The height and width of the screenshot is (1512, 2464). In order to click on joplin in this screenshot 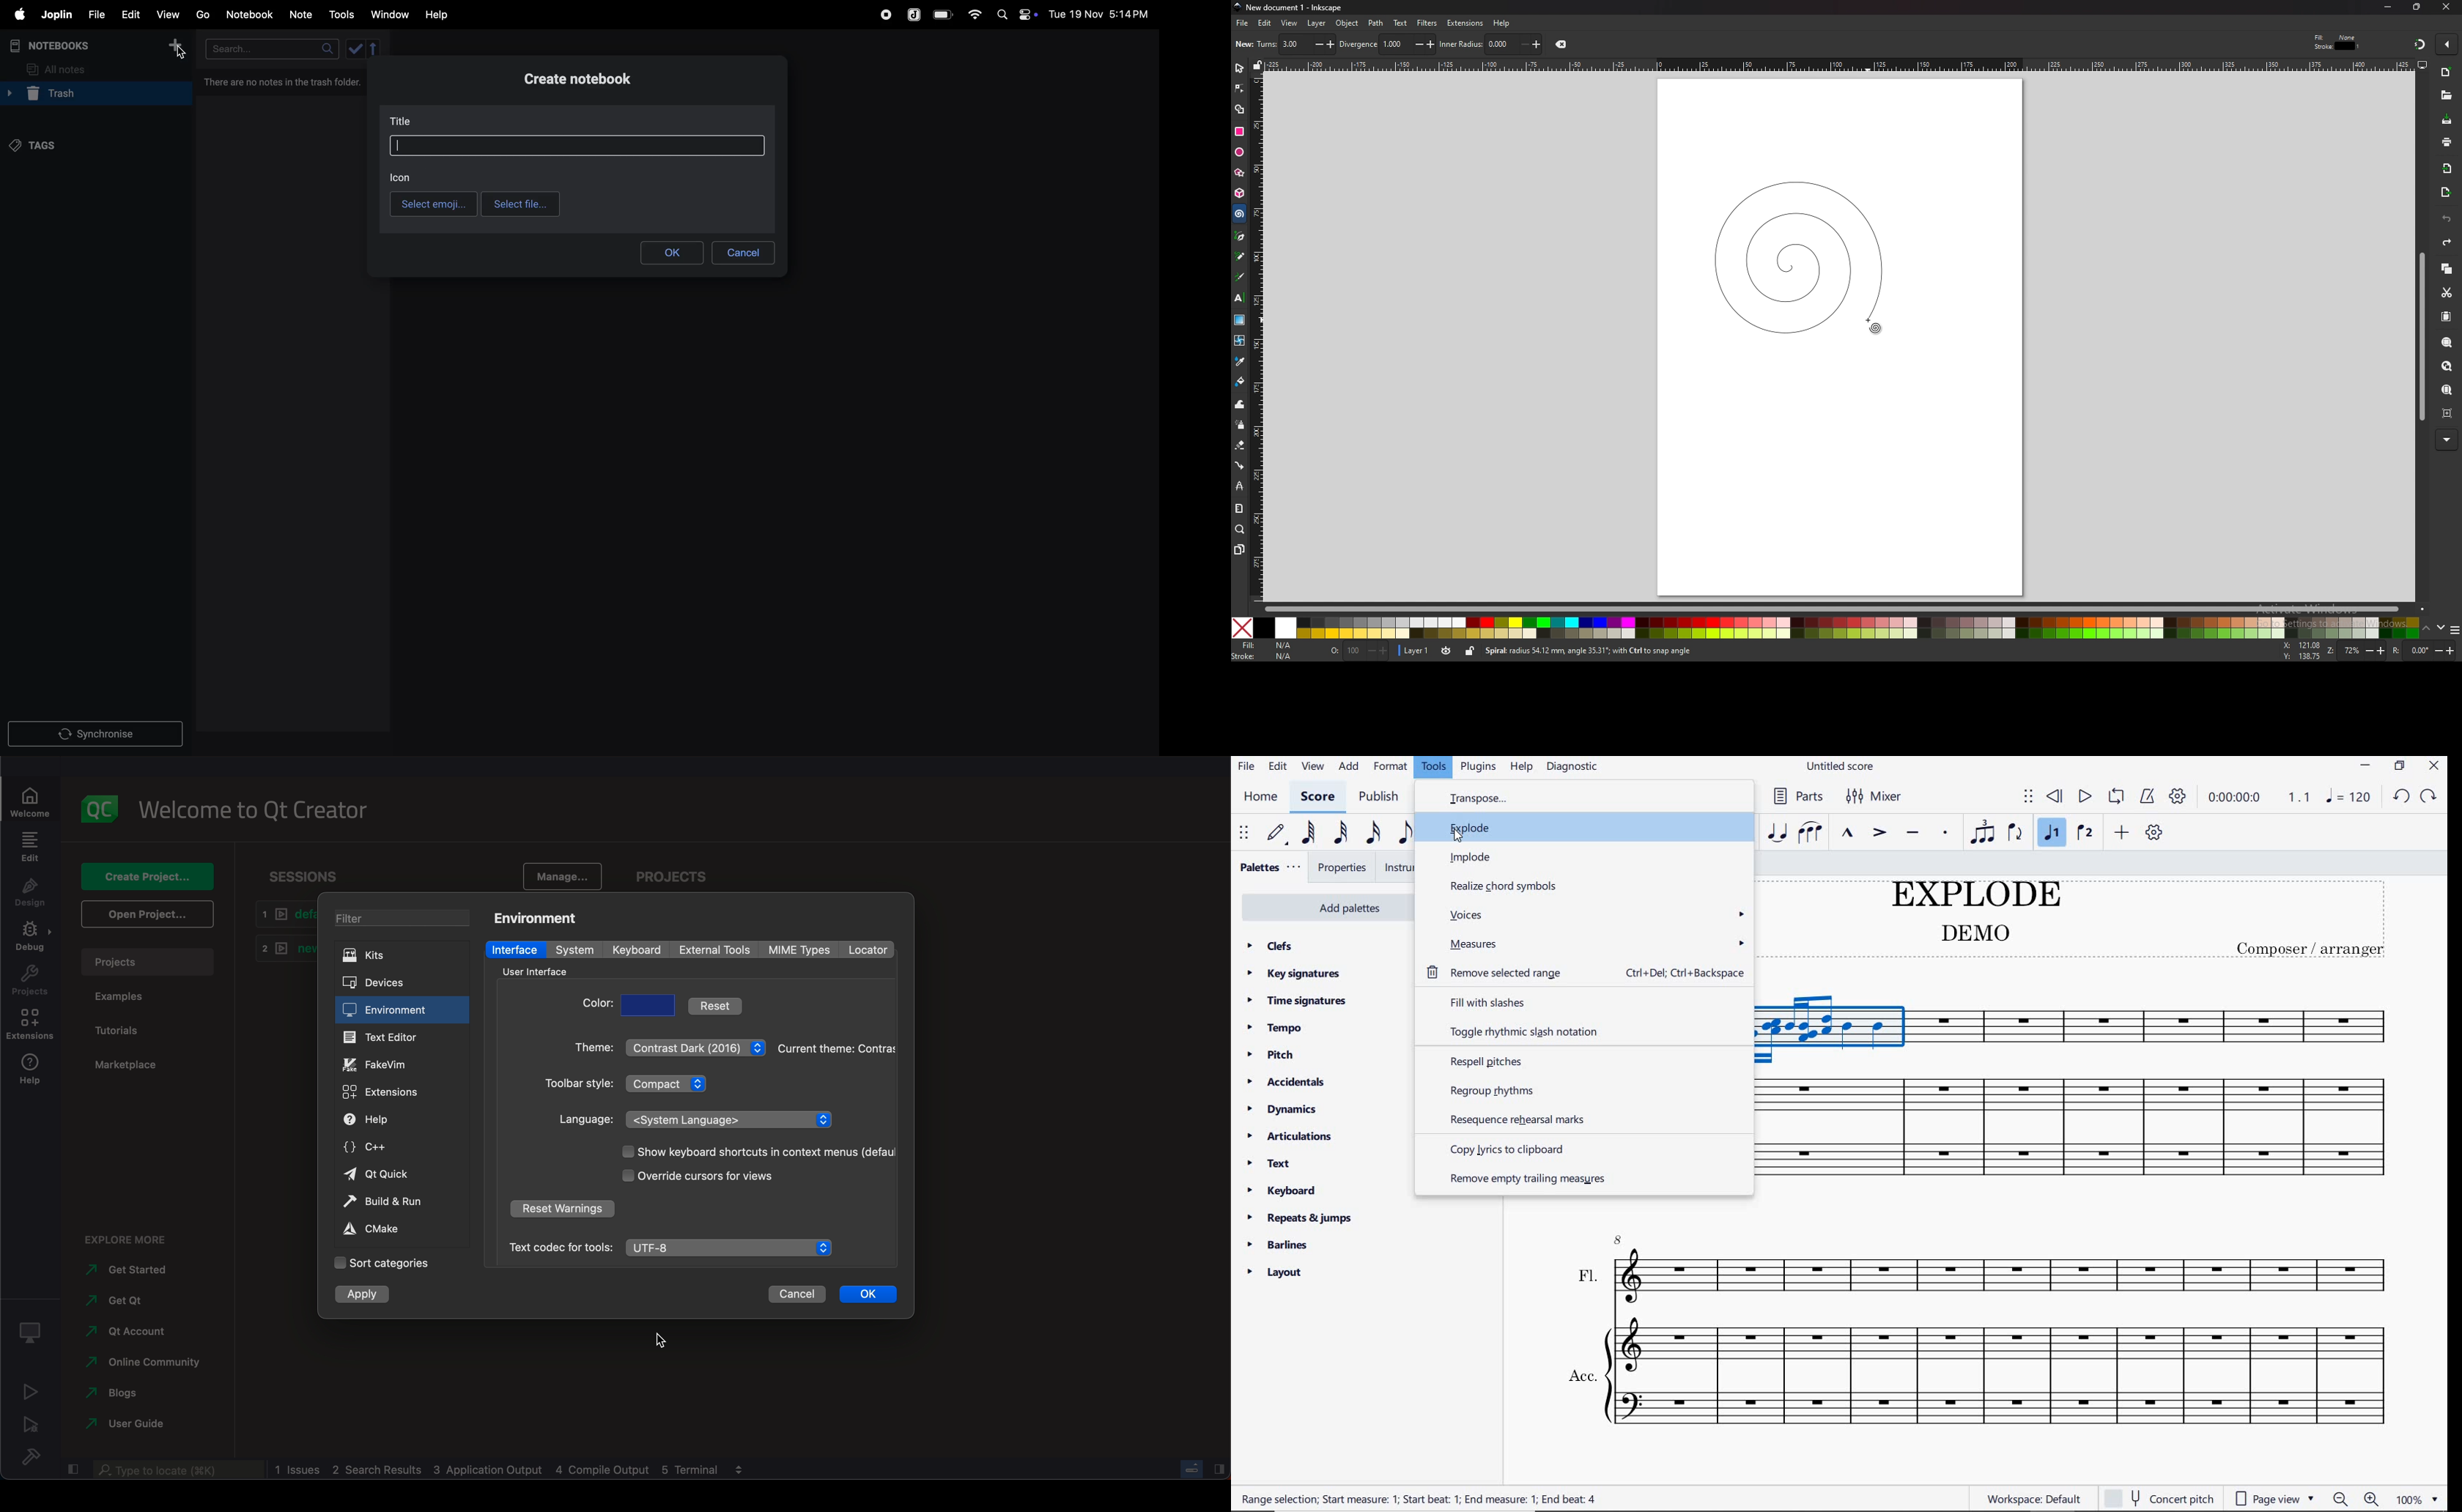, I will do `click(915, 13)`.